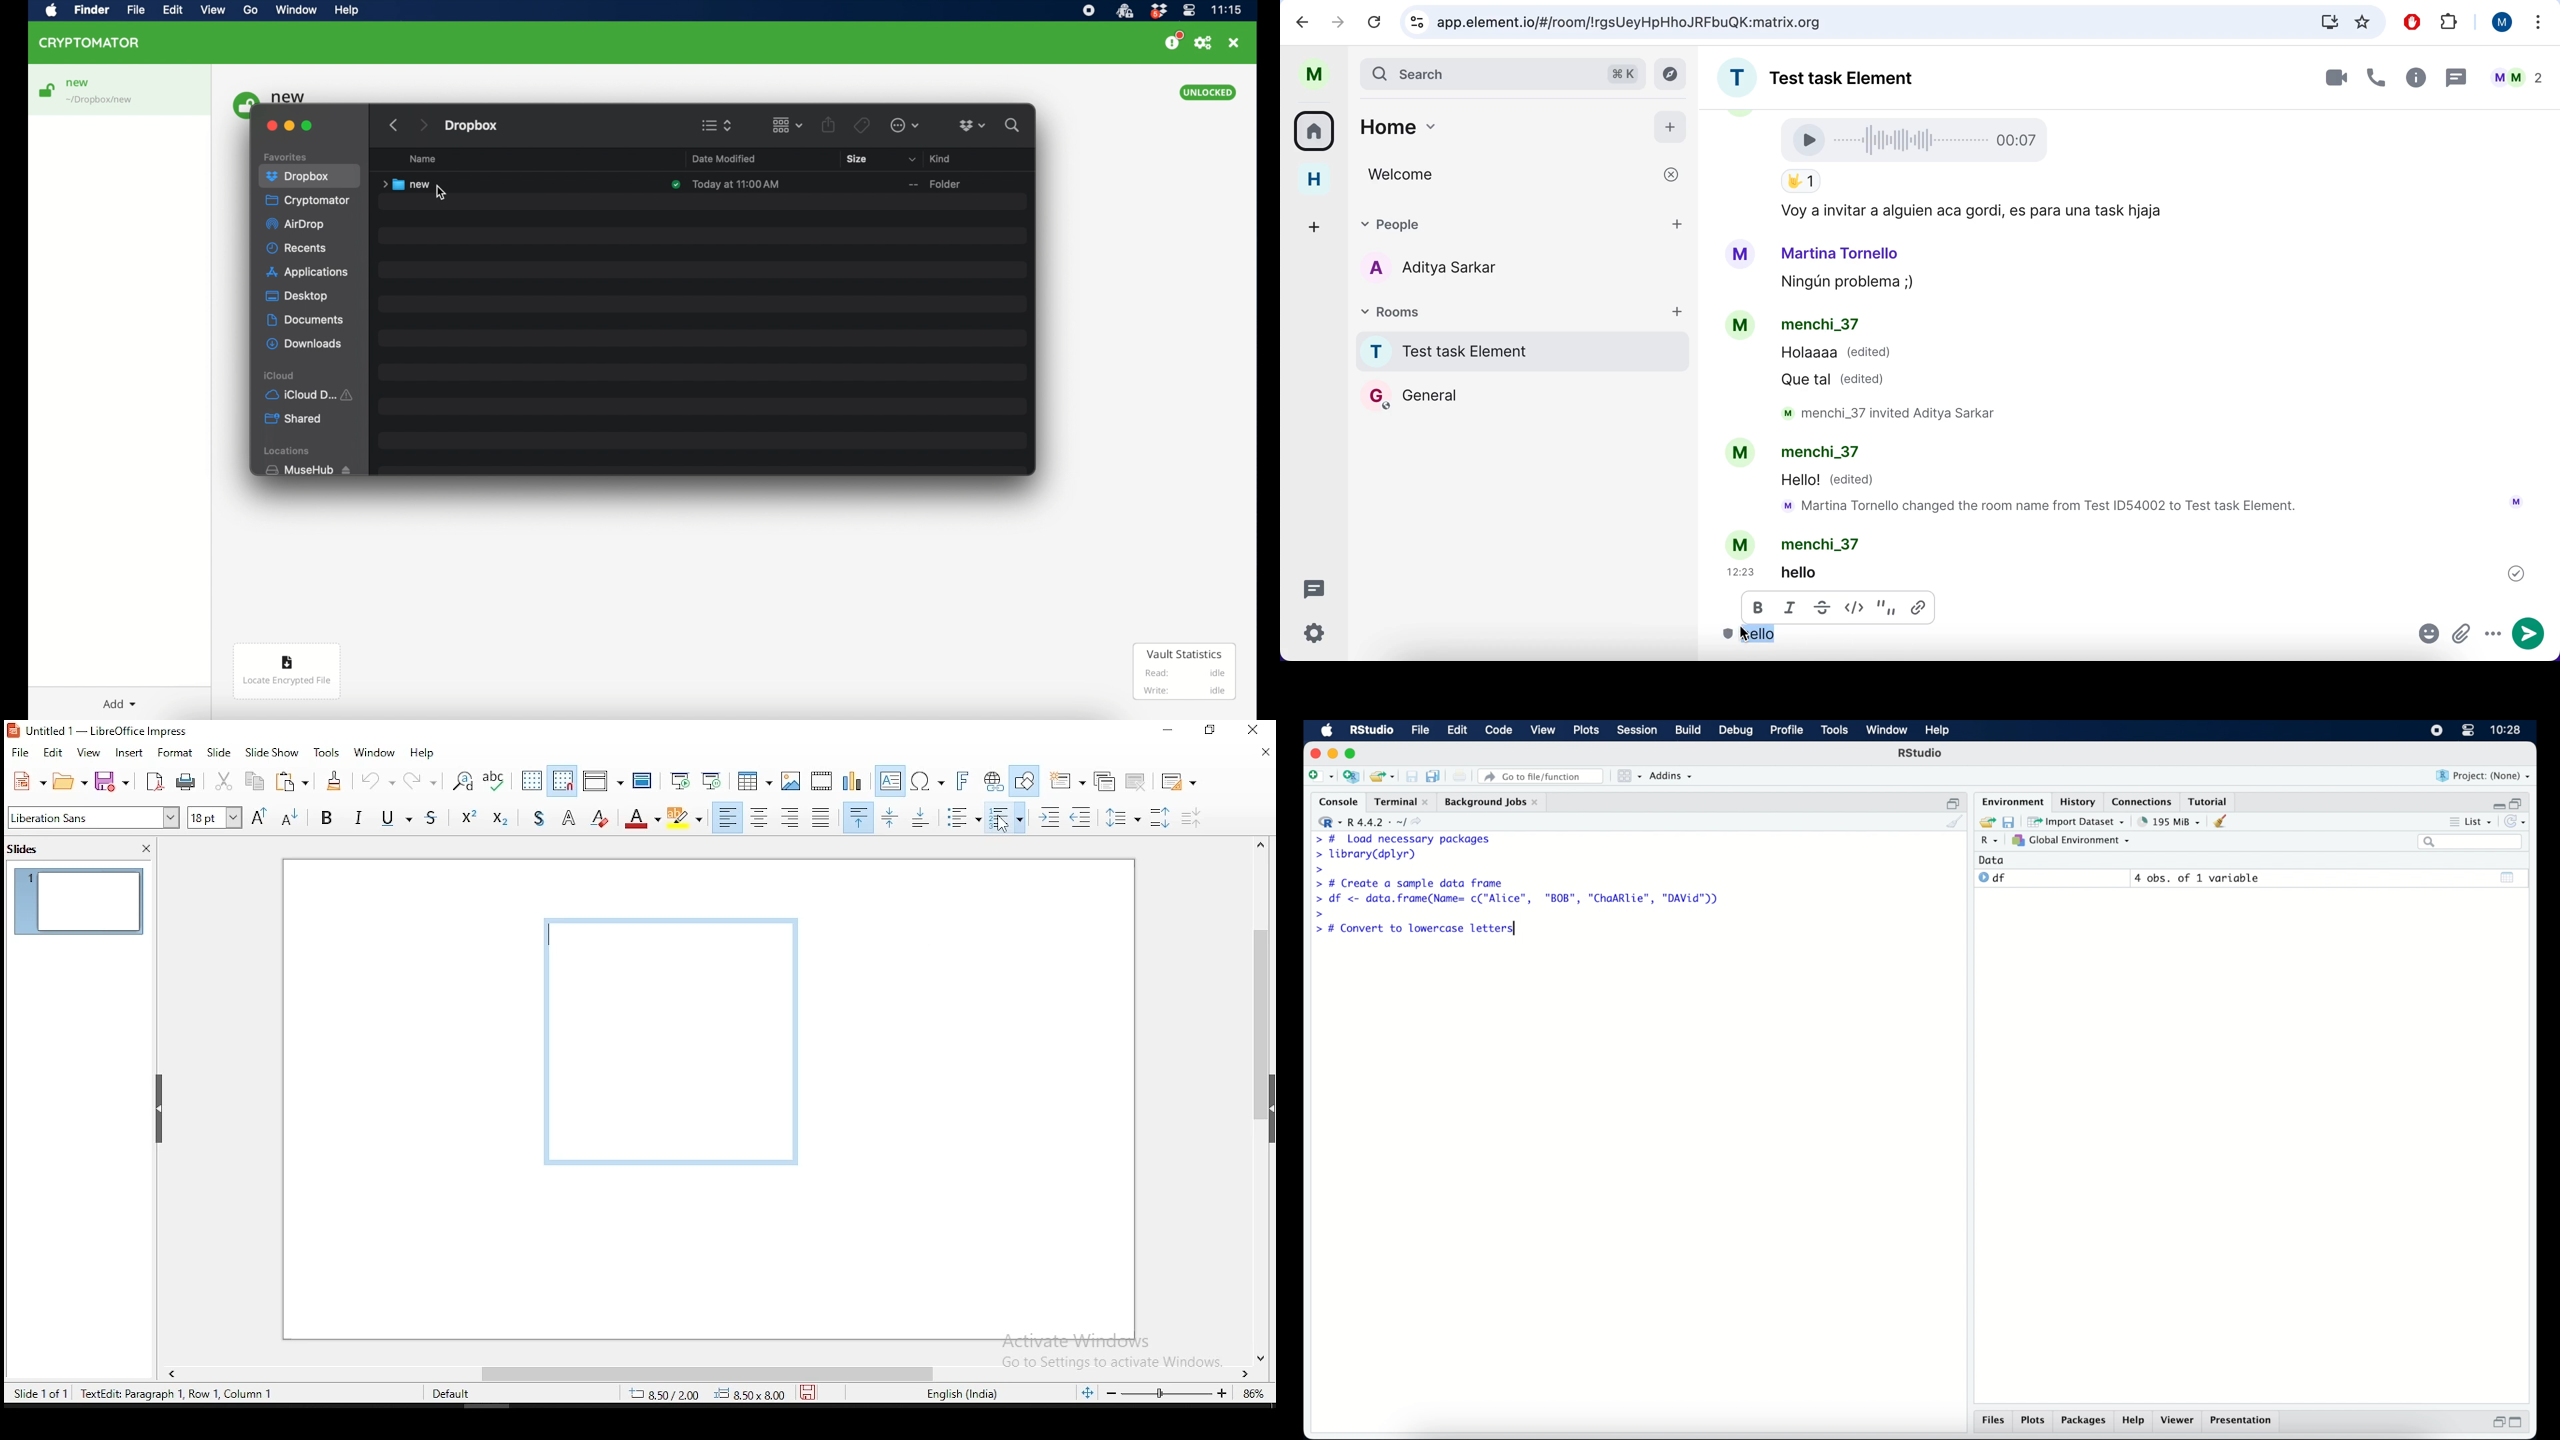  I want to click on environment, so click(2011, 801).